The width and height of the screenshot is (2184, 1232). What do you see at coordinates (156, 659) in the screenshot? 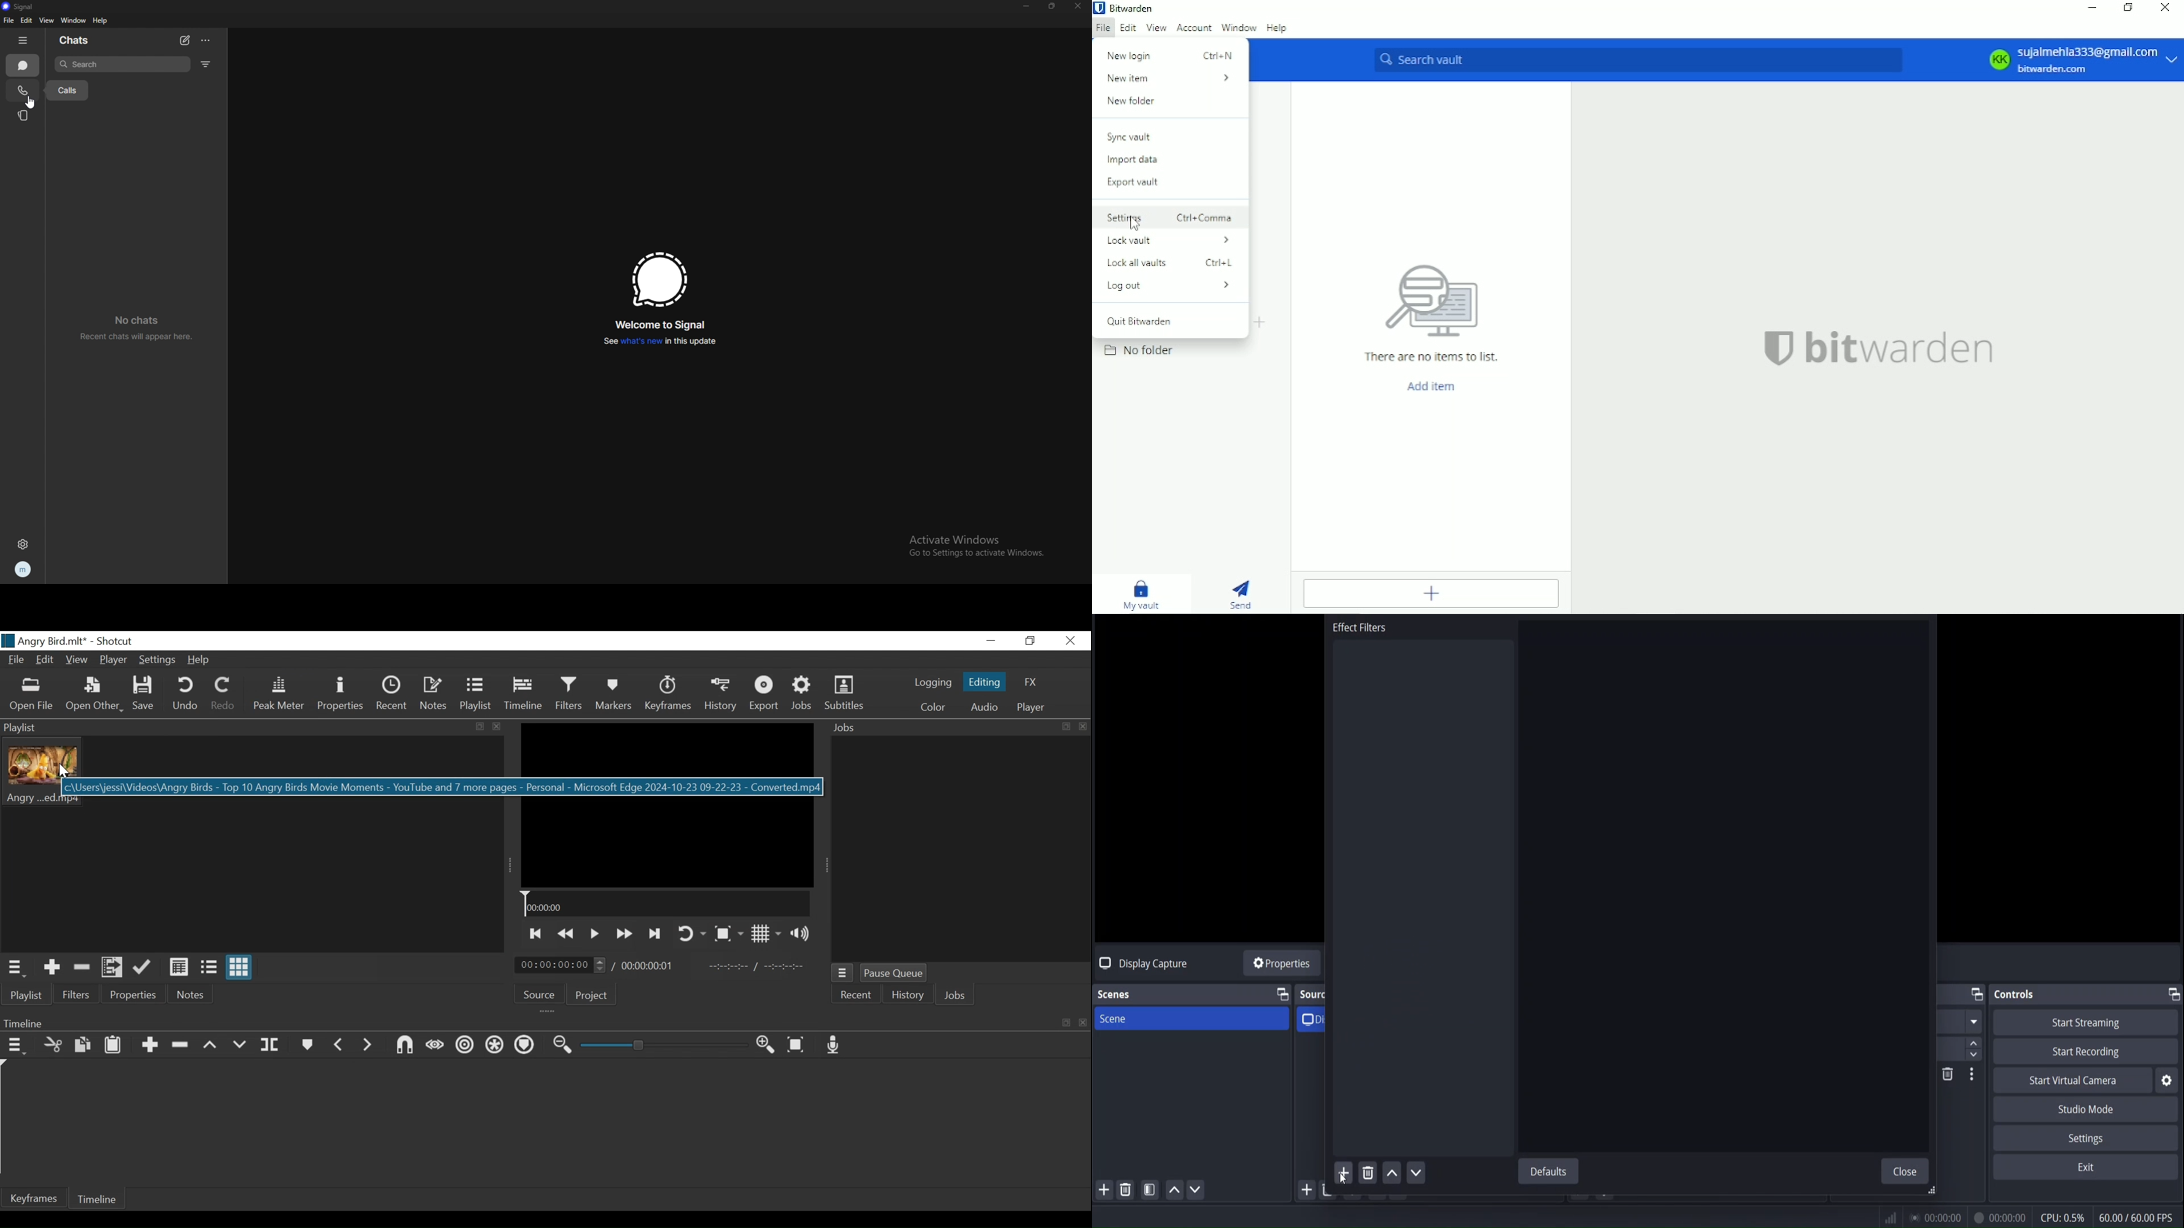
I see `Settings` at bounding box center [156, 659].